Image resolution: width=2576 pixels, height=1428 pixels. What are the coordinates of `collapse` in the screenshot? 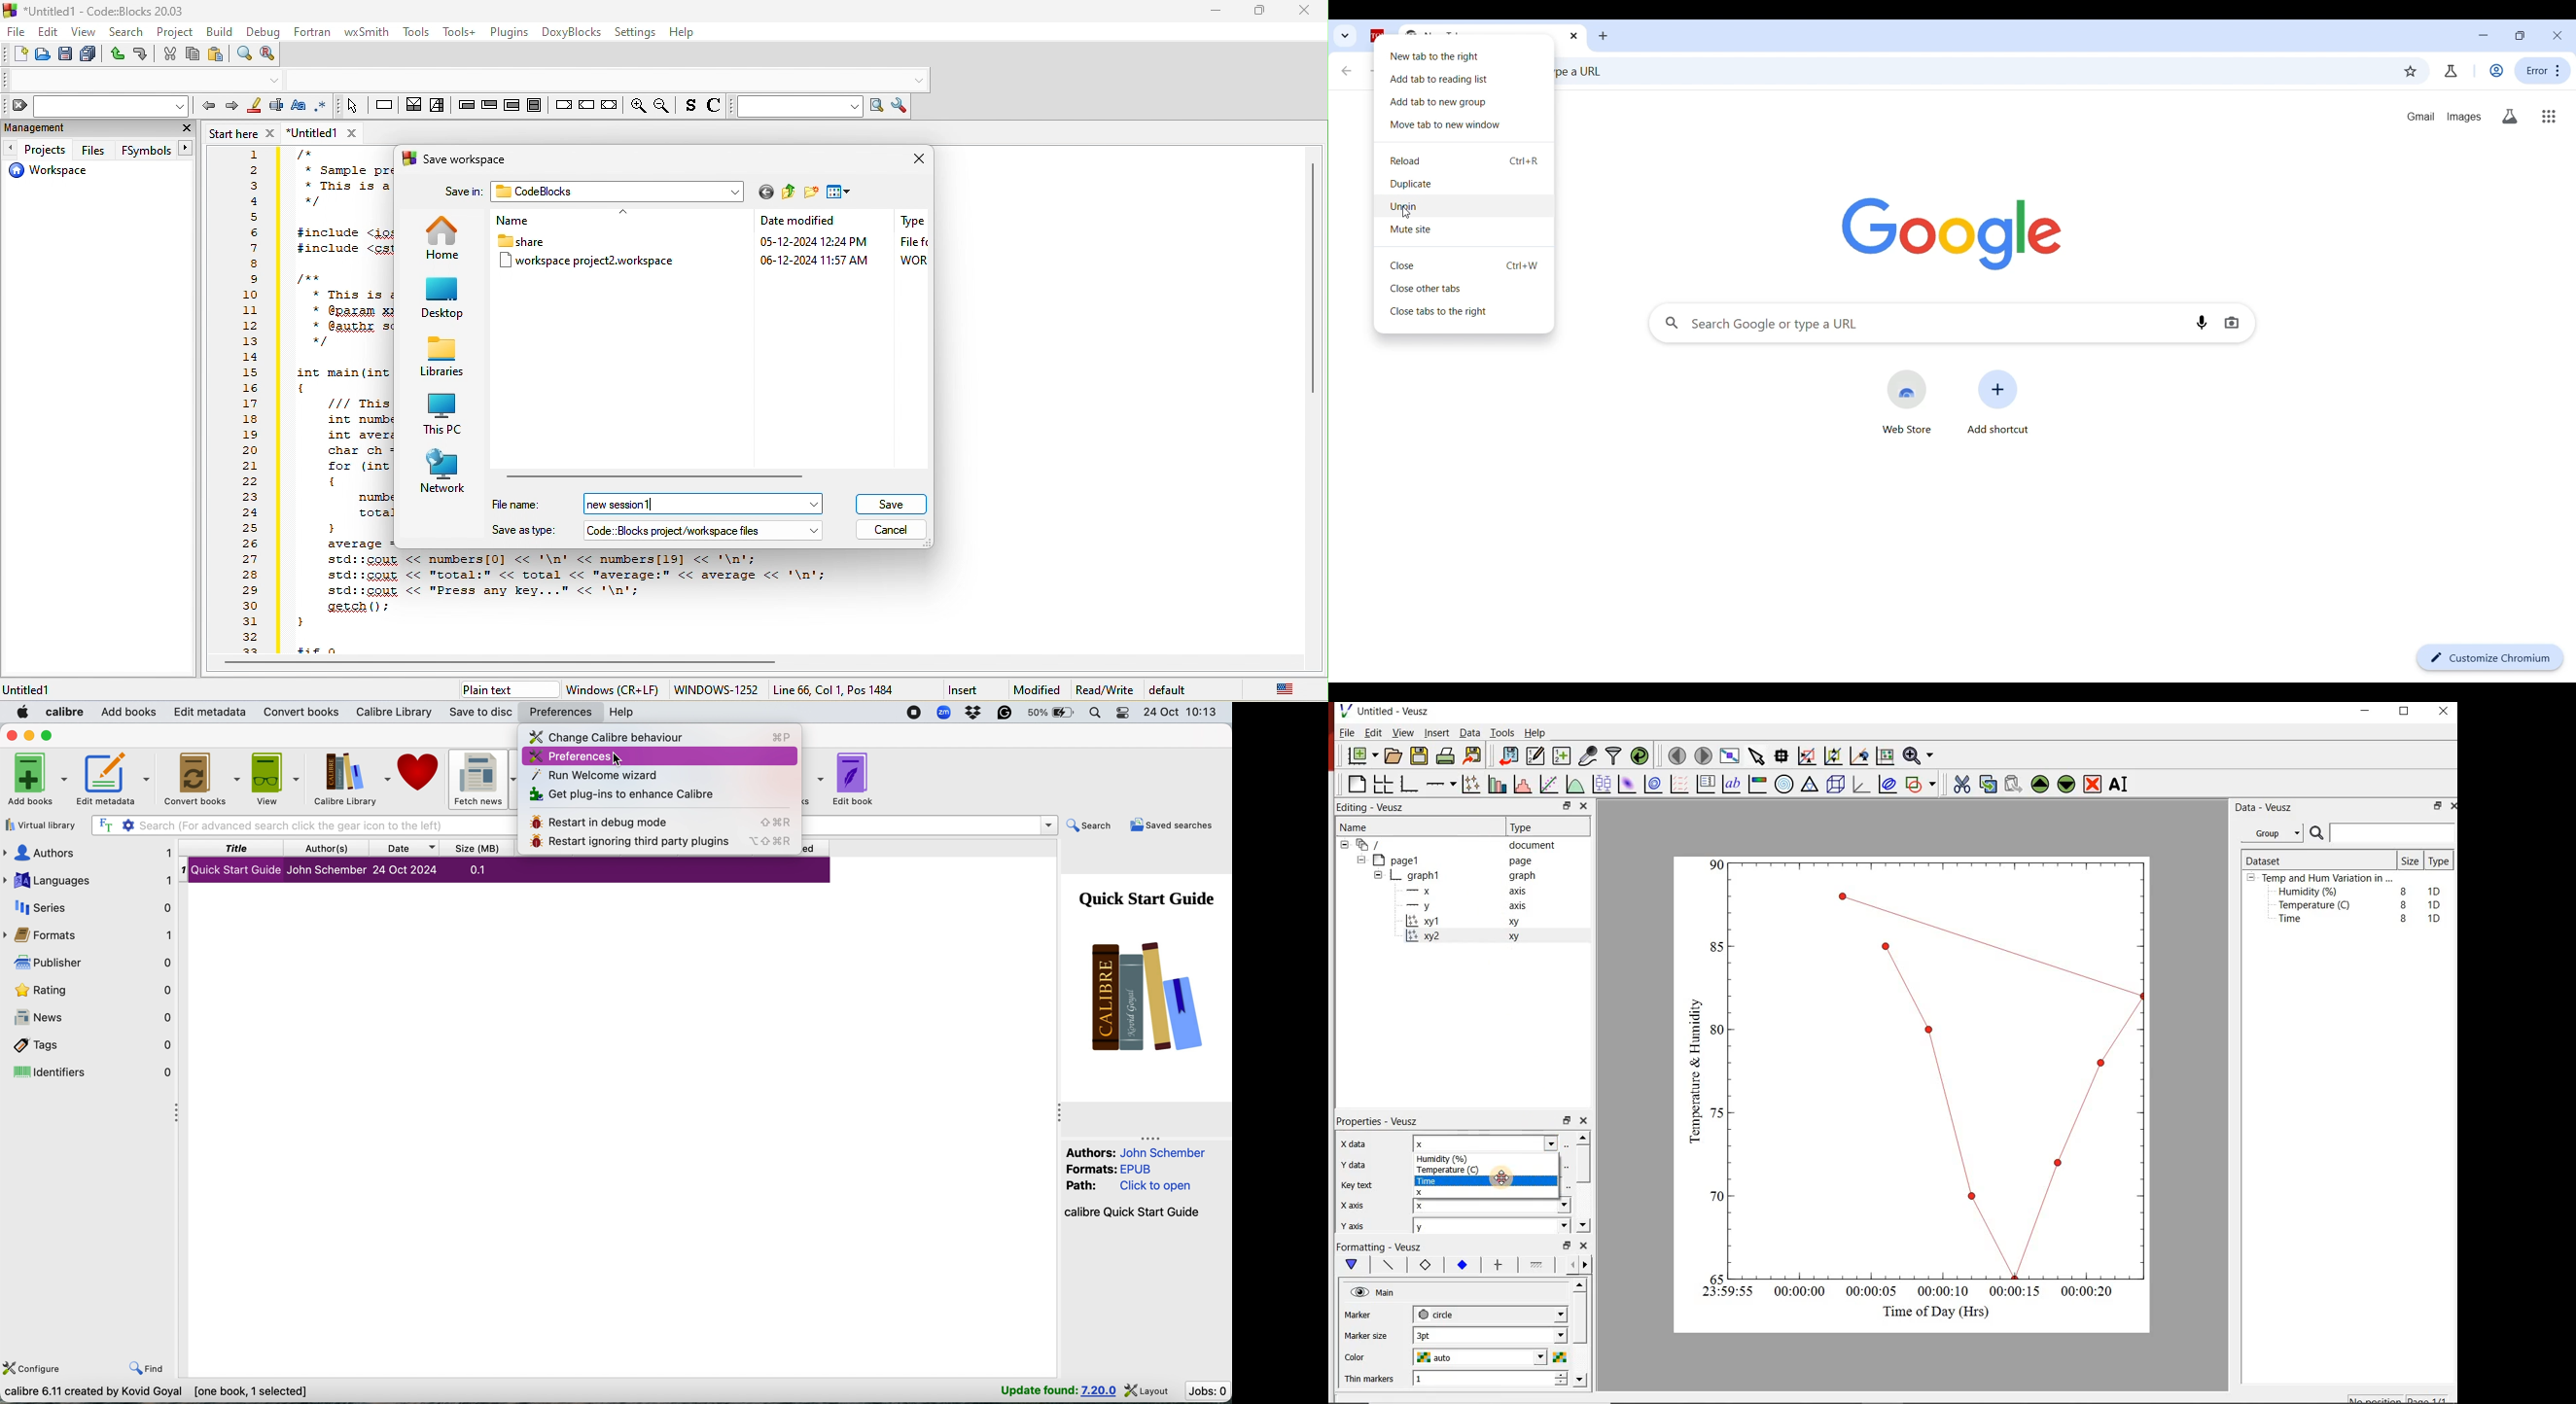 It's located at (1061, 1113).